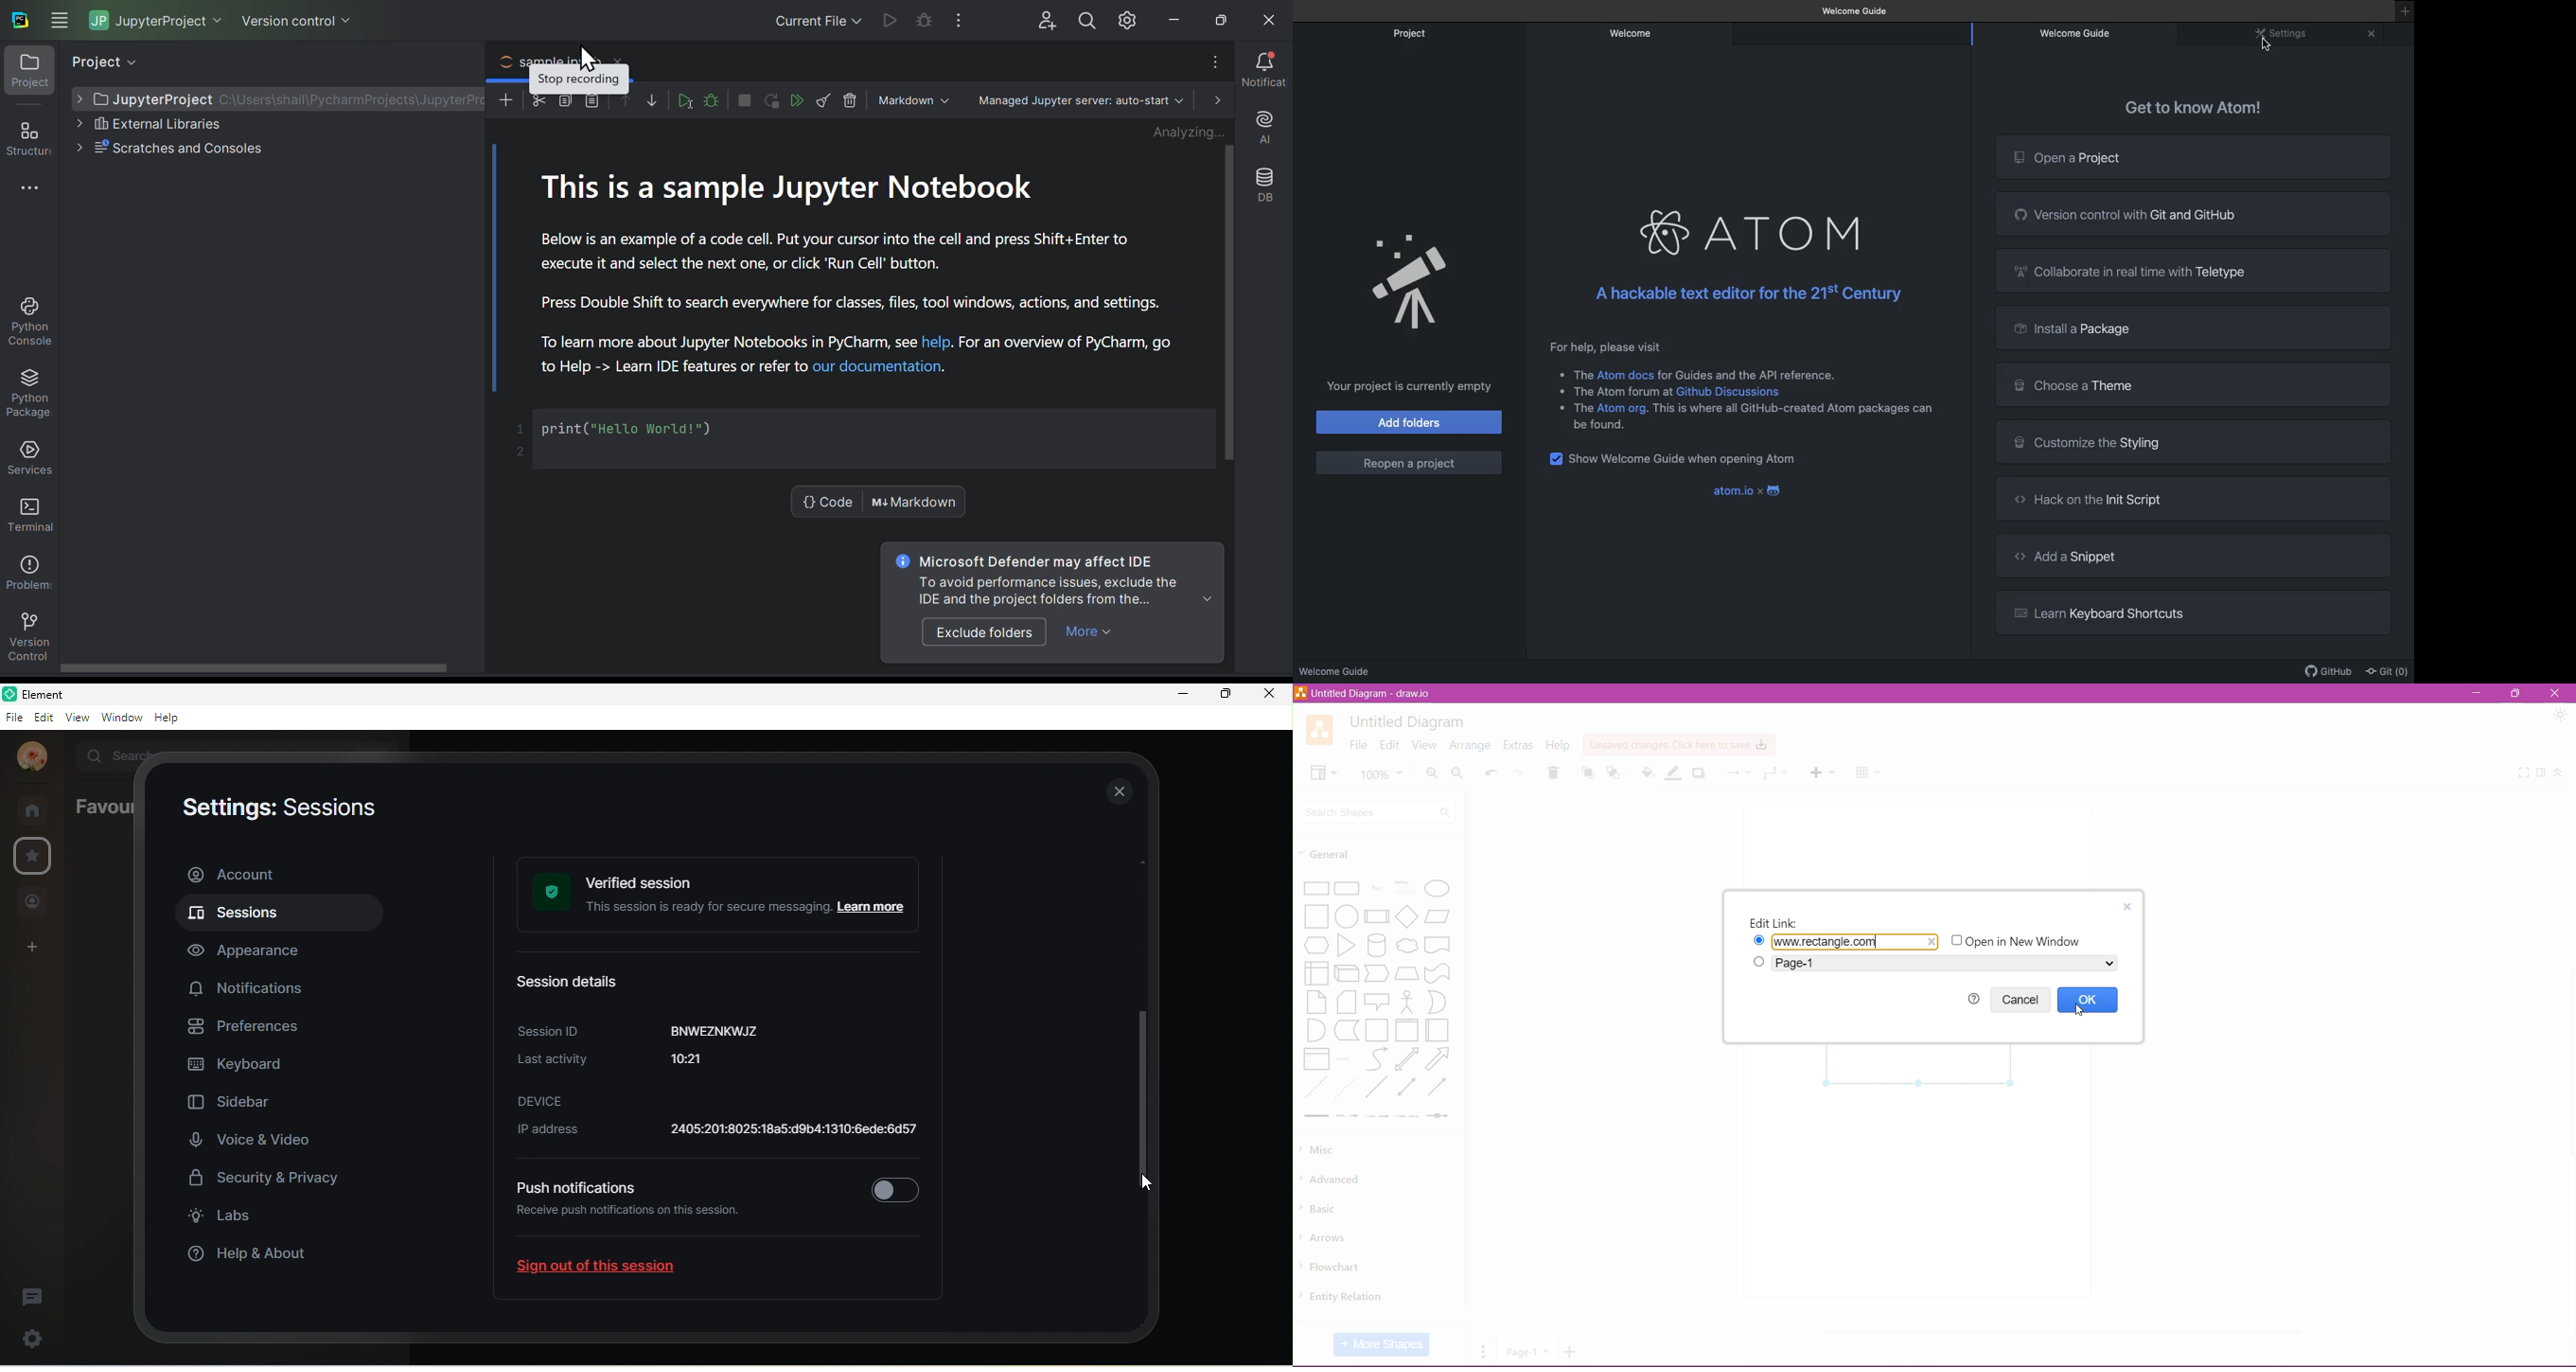  I want to click on Welcome guide, so click(2081, 33).